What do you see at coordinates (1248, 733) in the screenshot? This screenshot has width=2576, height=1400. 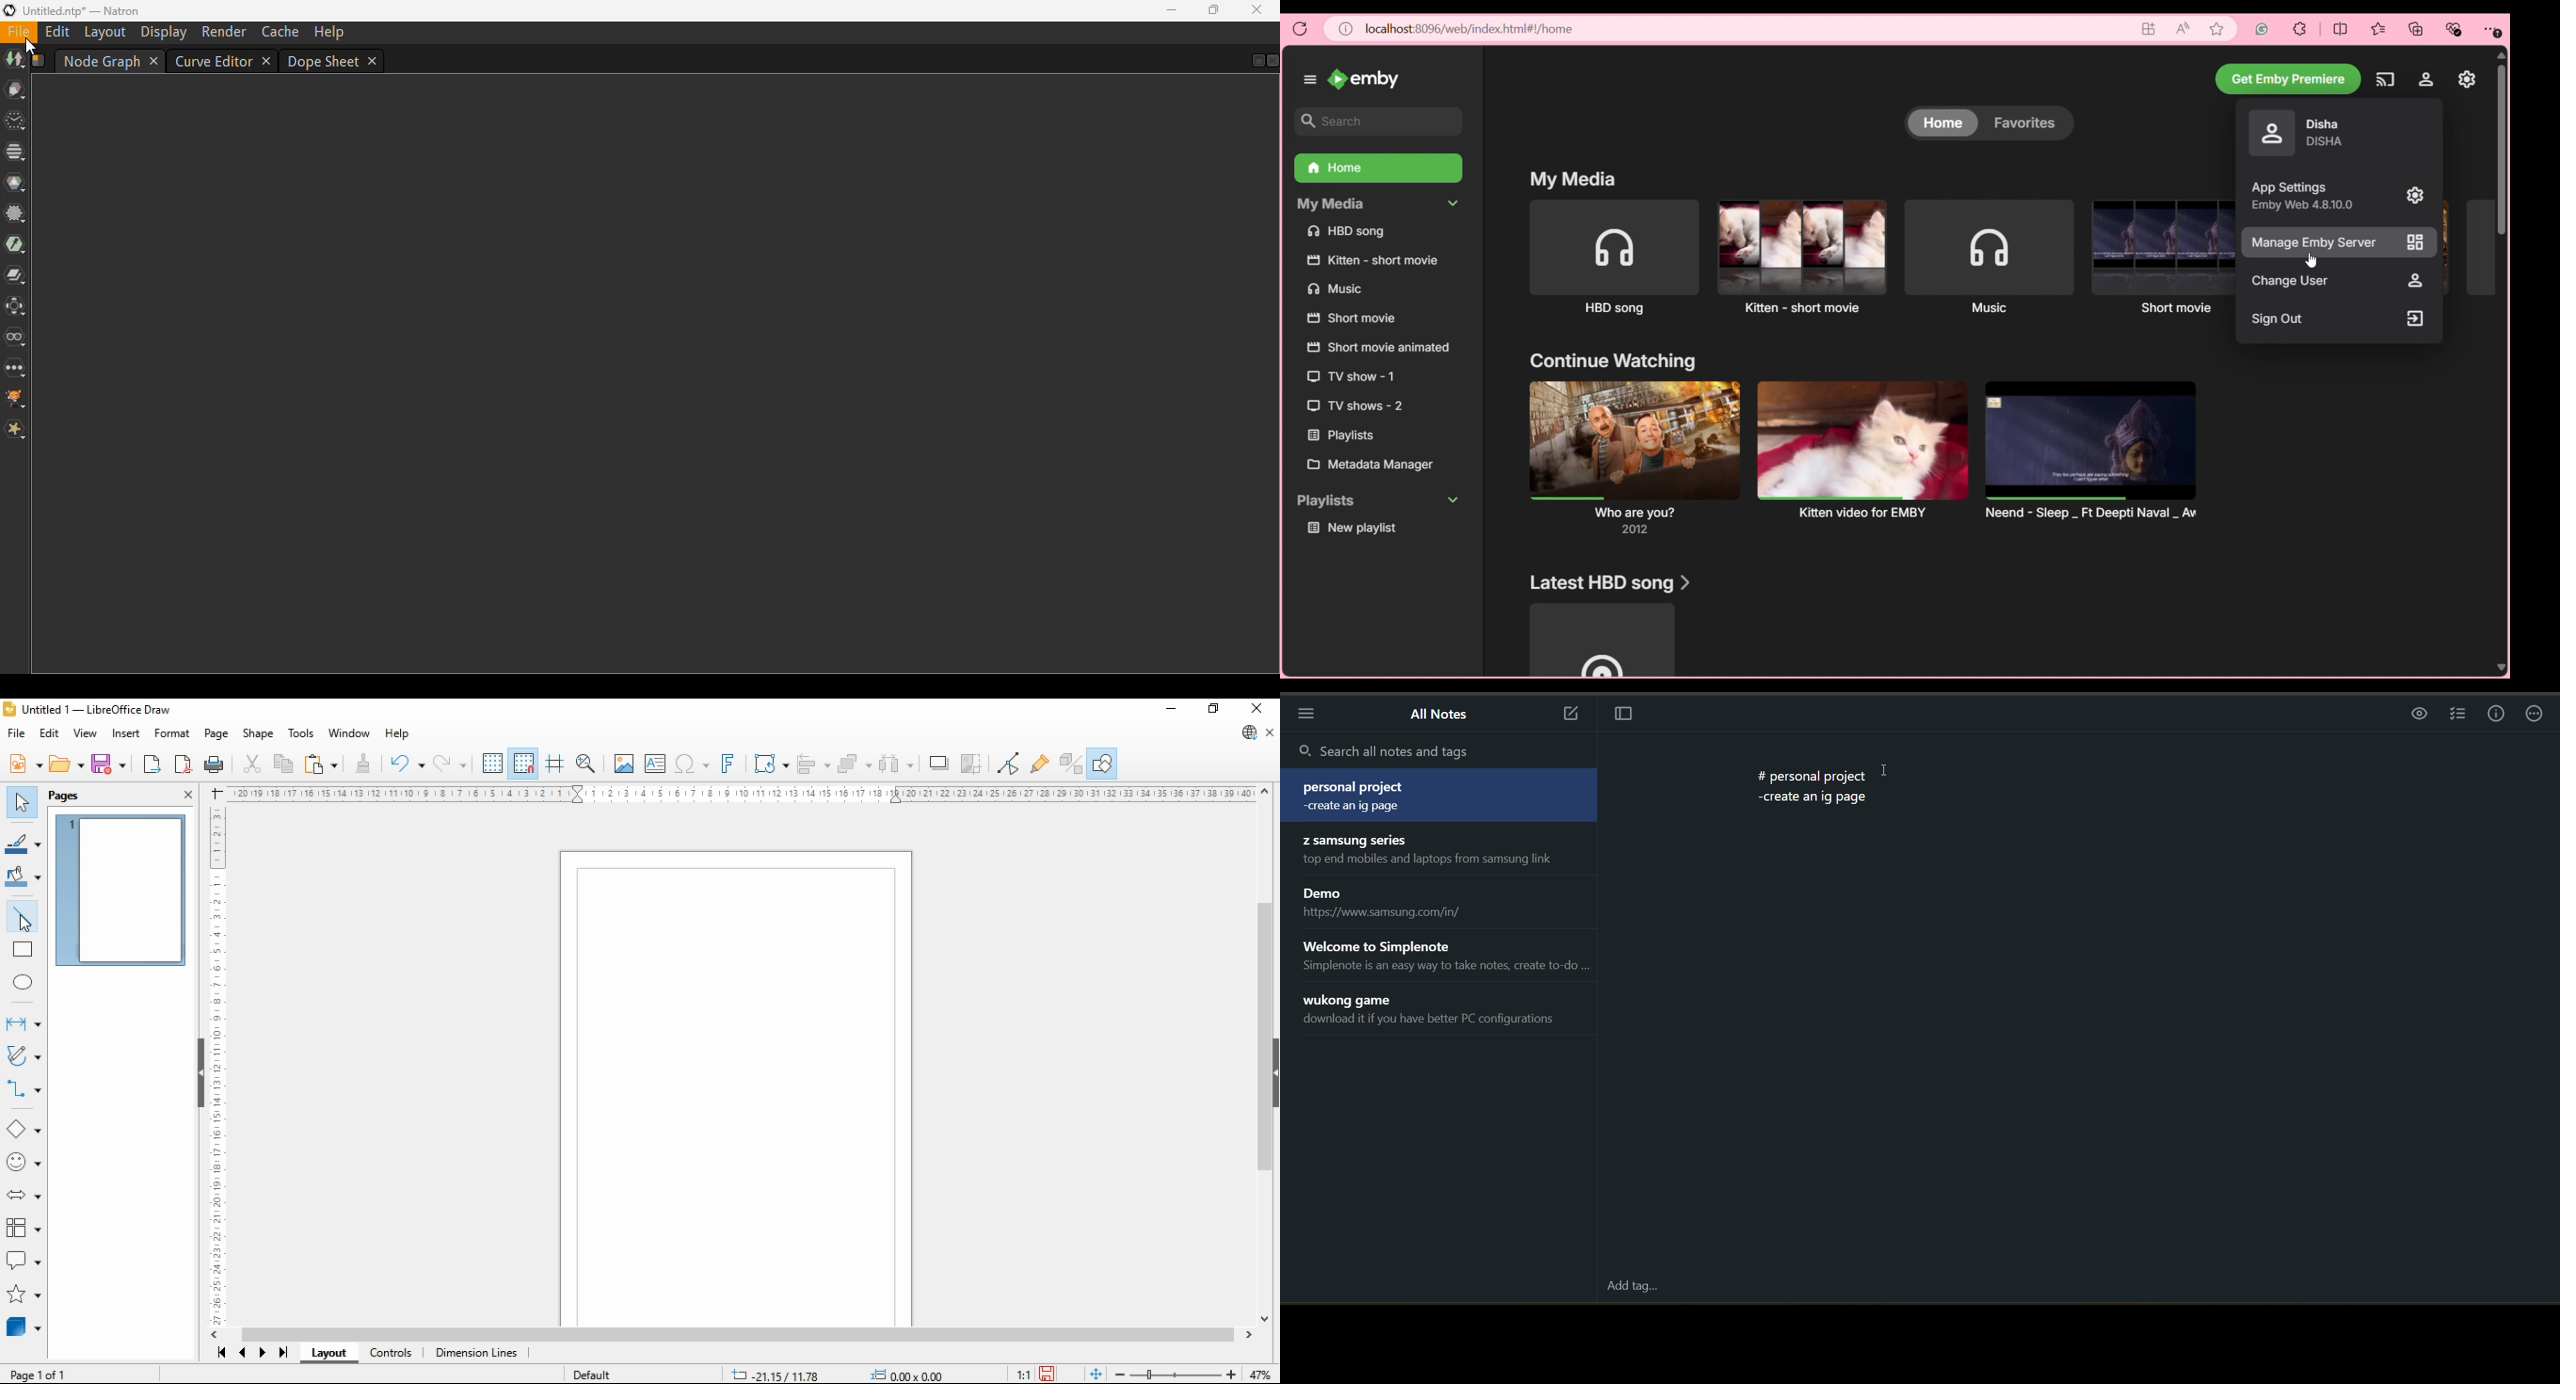 I see `libreoffice update` at bounding box center [1248, 733].